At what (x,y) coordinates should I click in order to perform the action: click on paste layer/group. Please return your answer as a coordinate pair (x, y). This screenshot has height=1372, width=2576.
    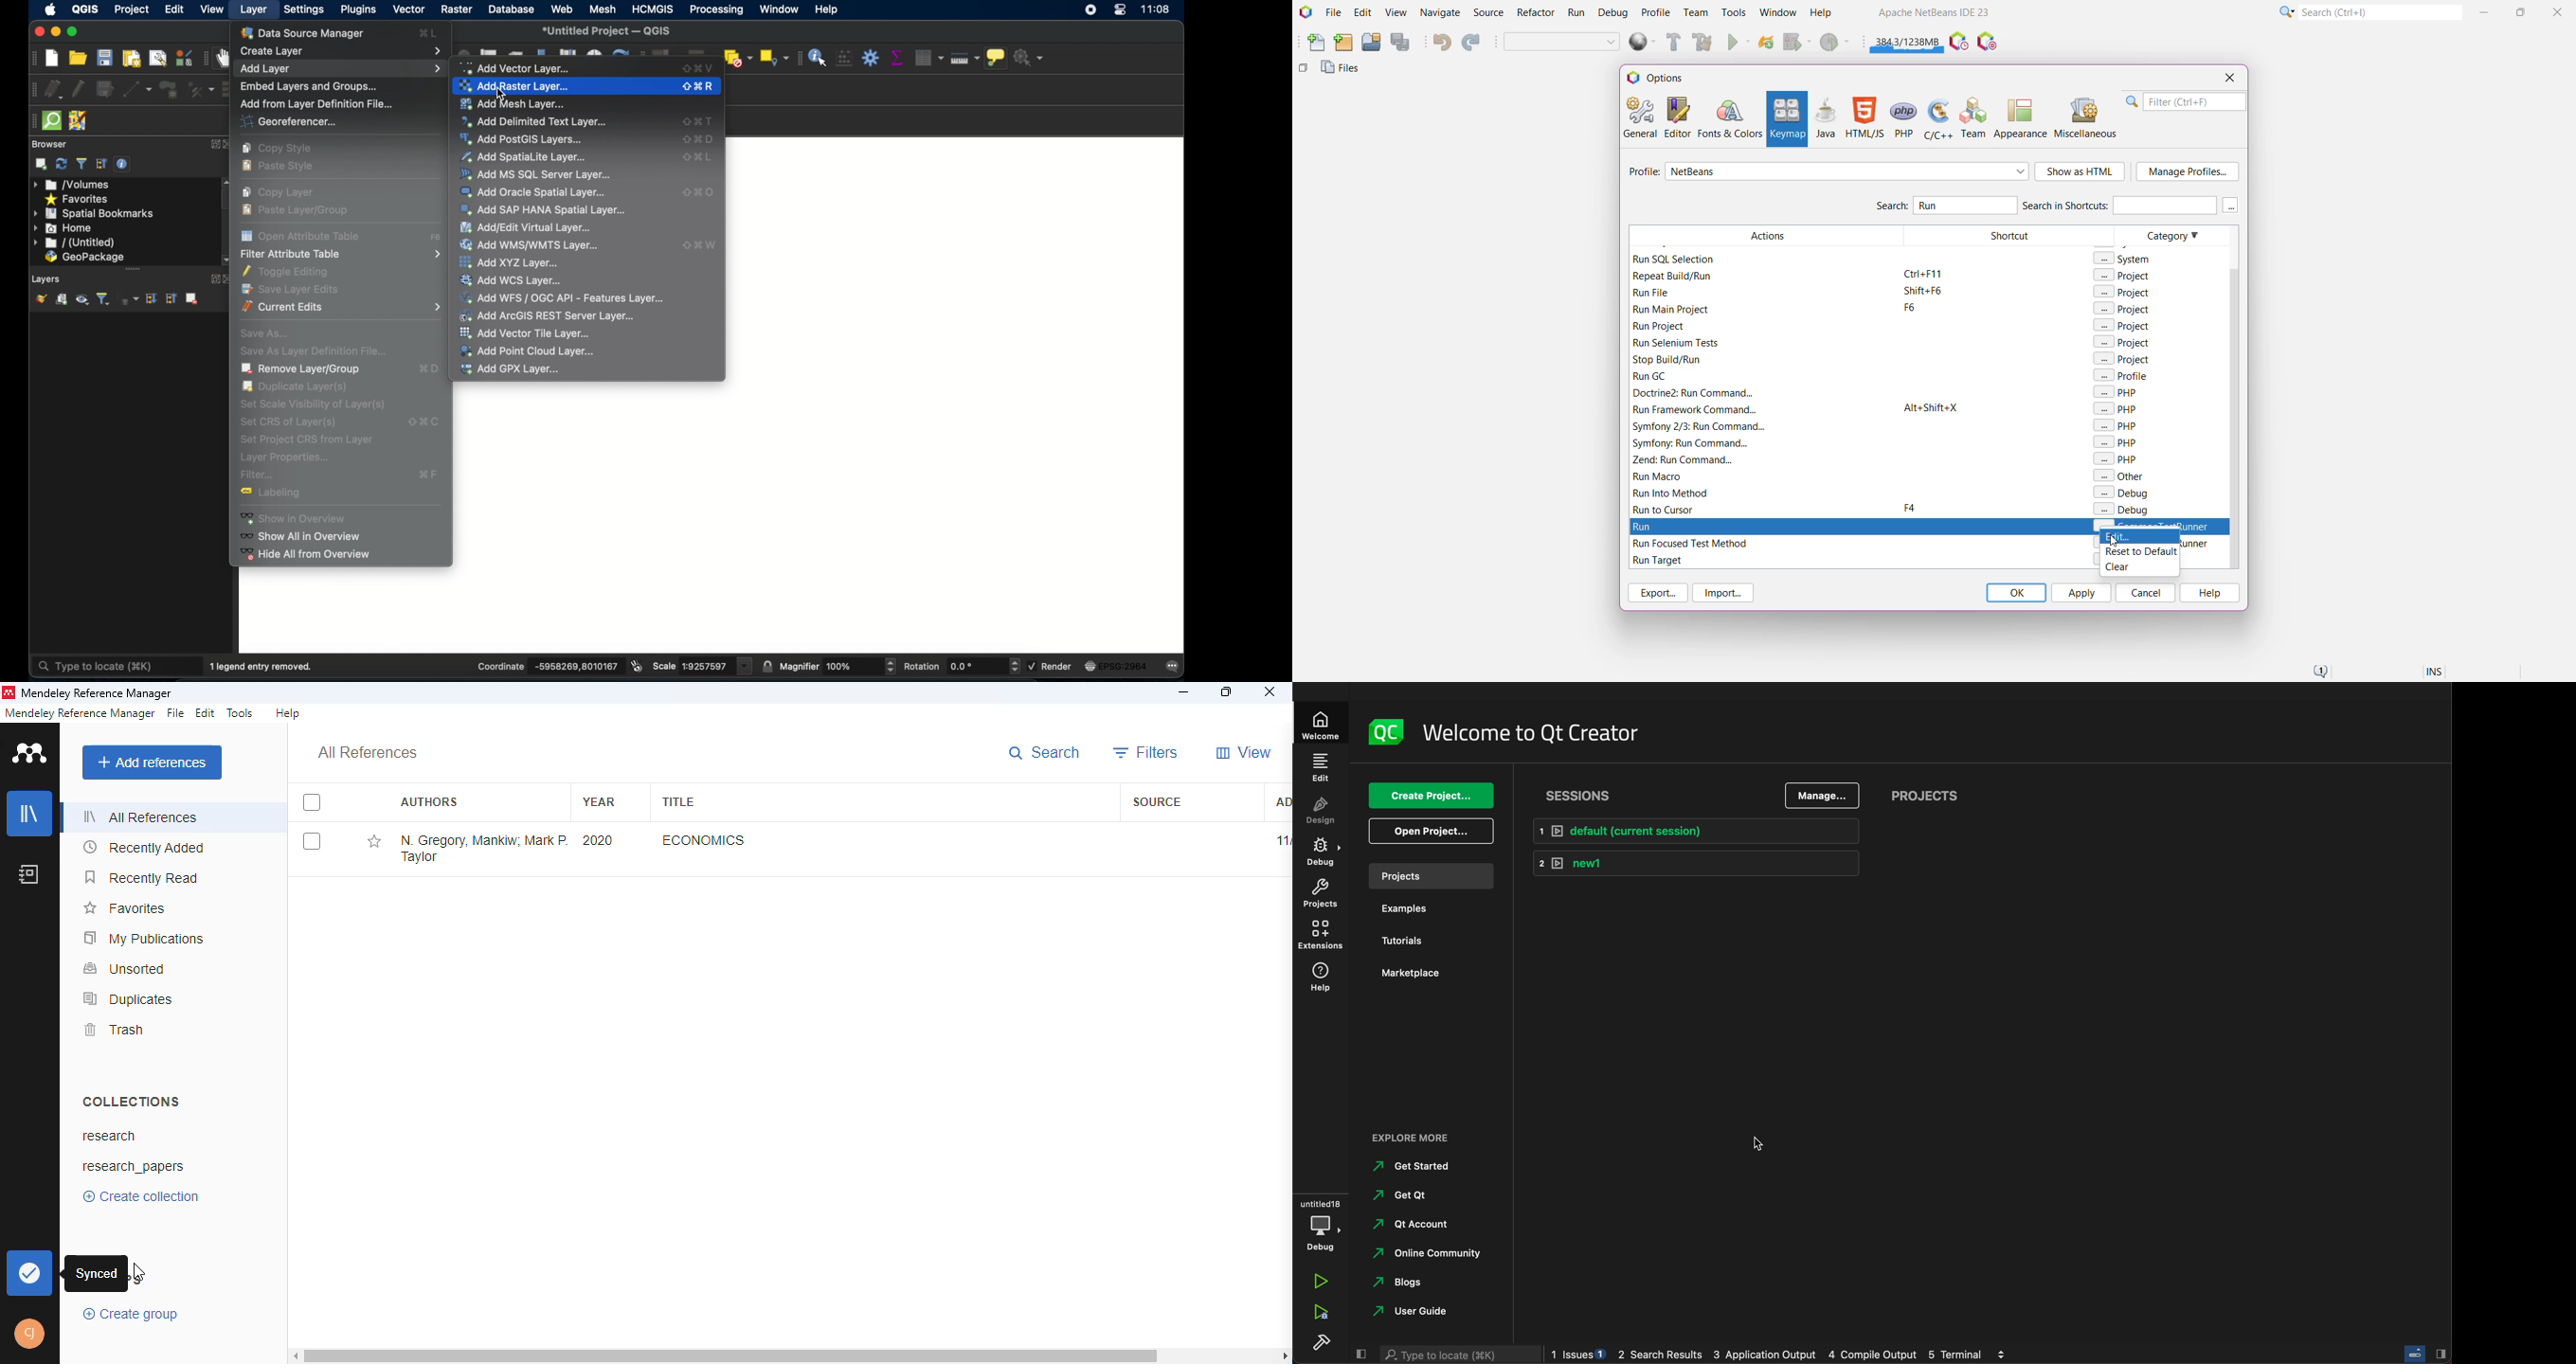
    Looking at the image, I should click on (298, 210).